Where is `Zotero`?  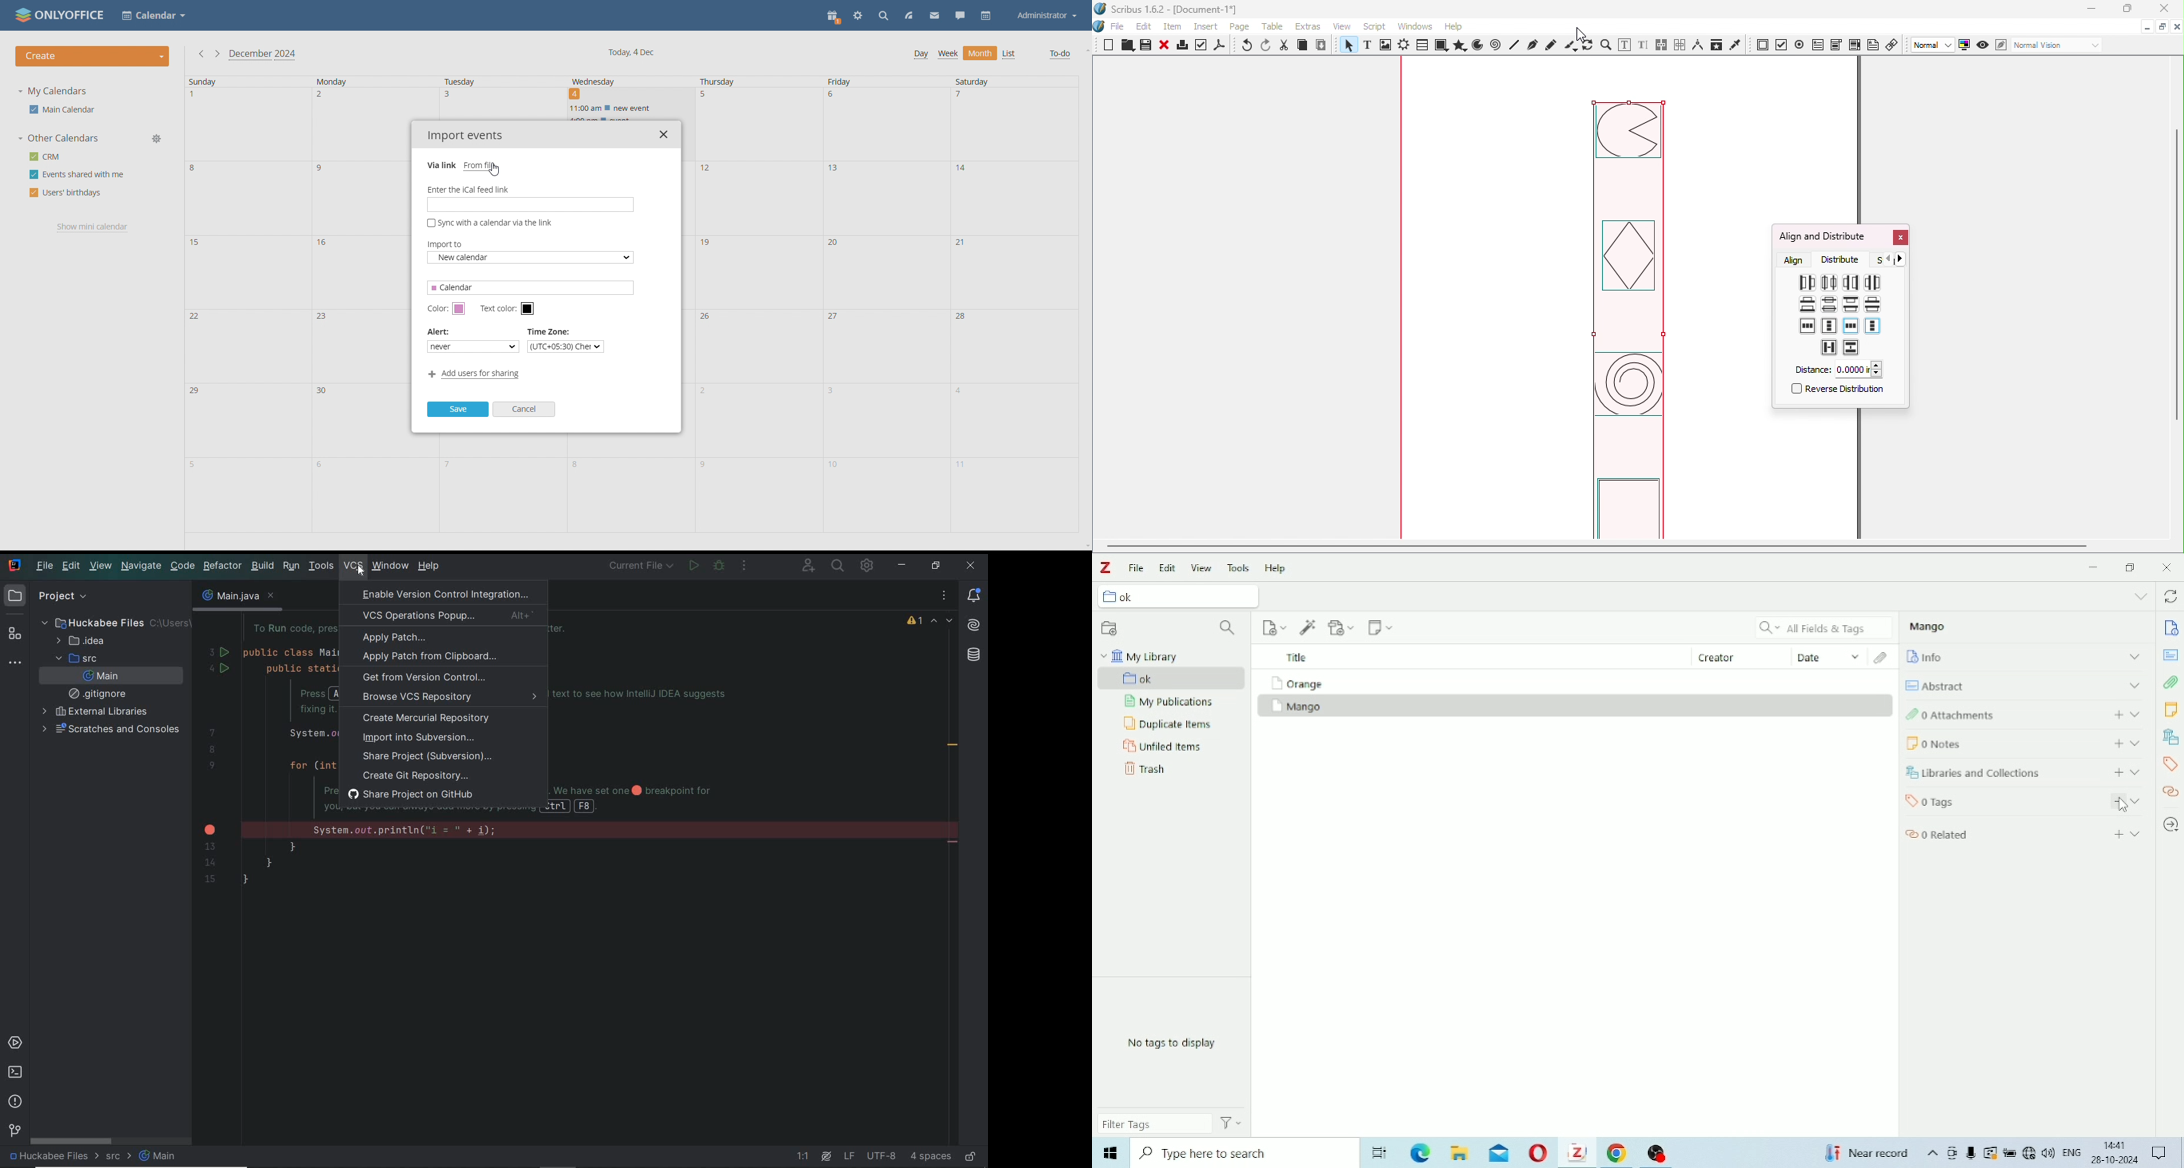
Zotero is located at coordinates (1579, 1153).